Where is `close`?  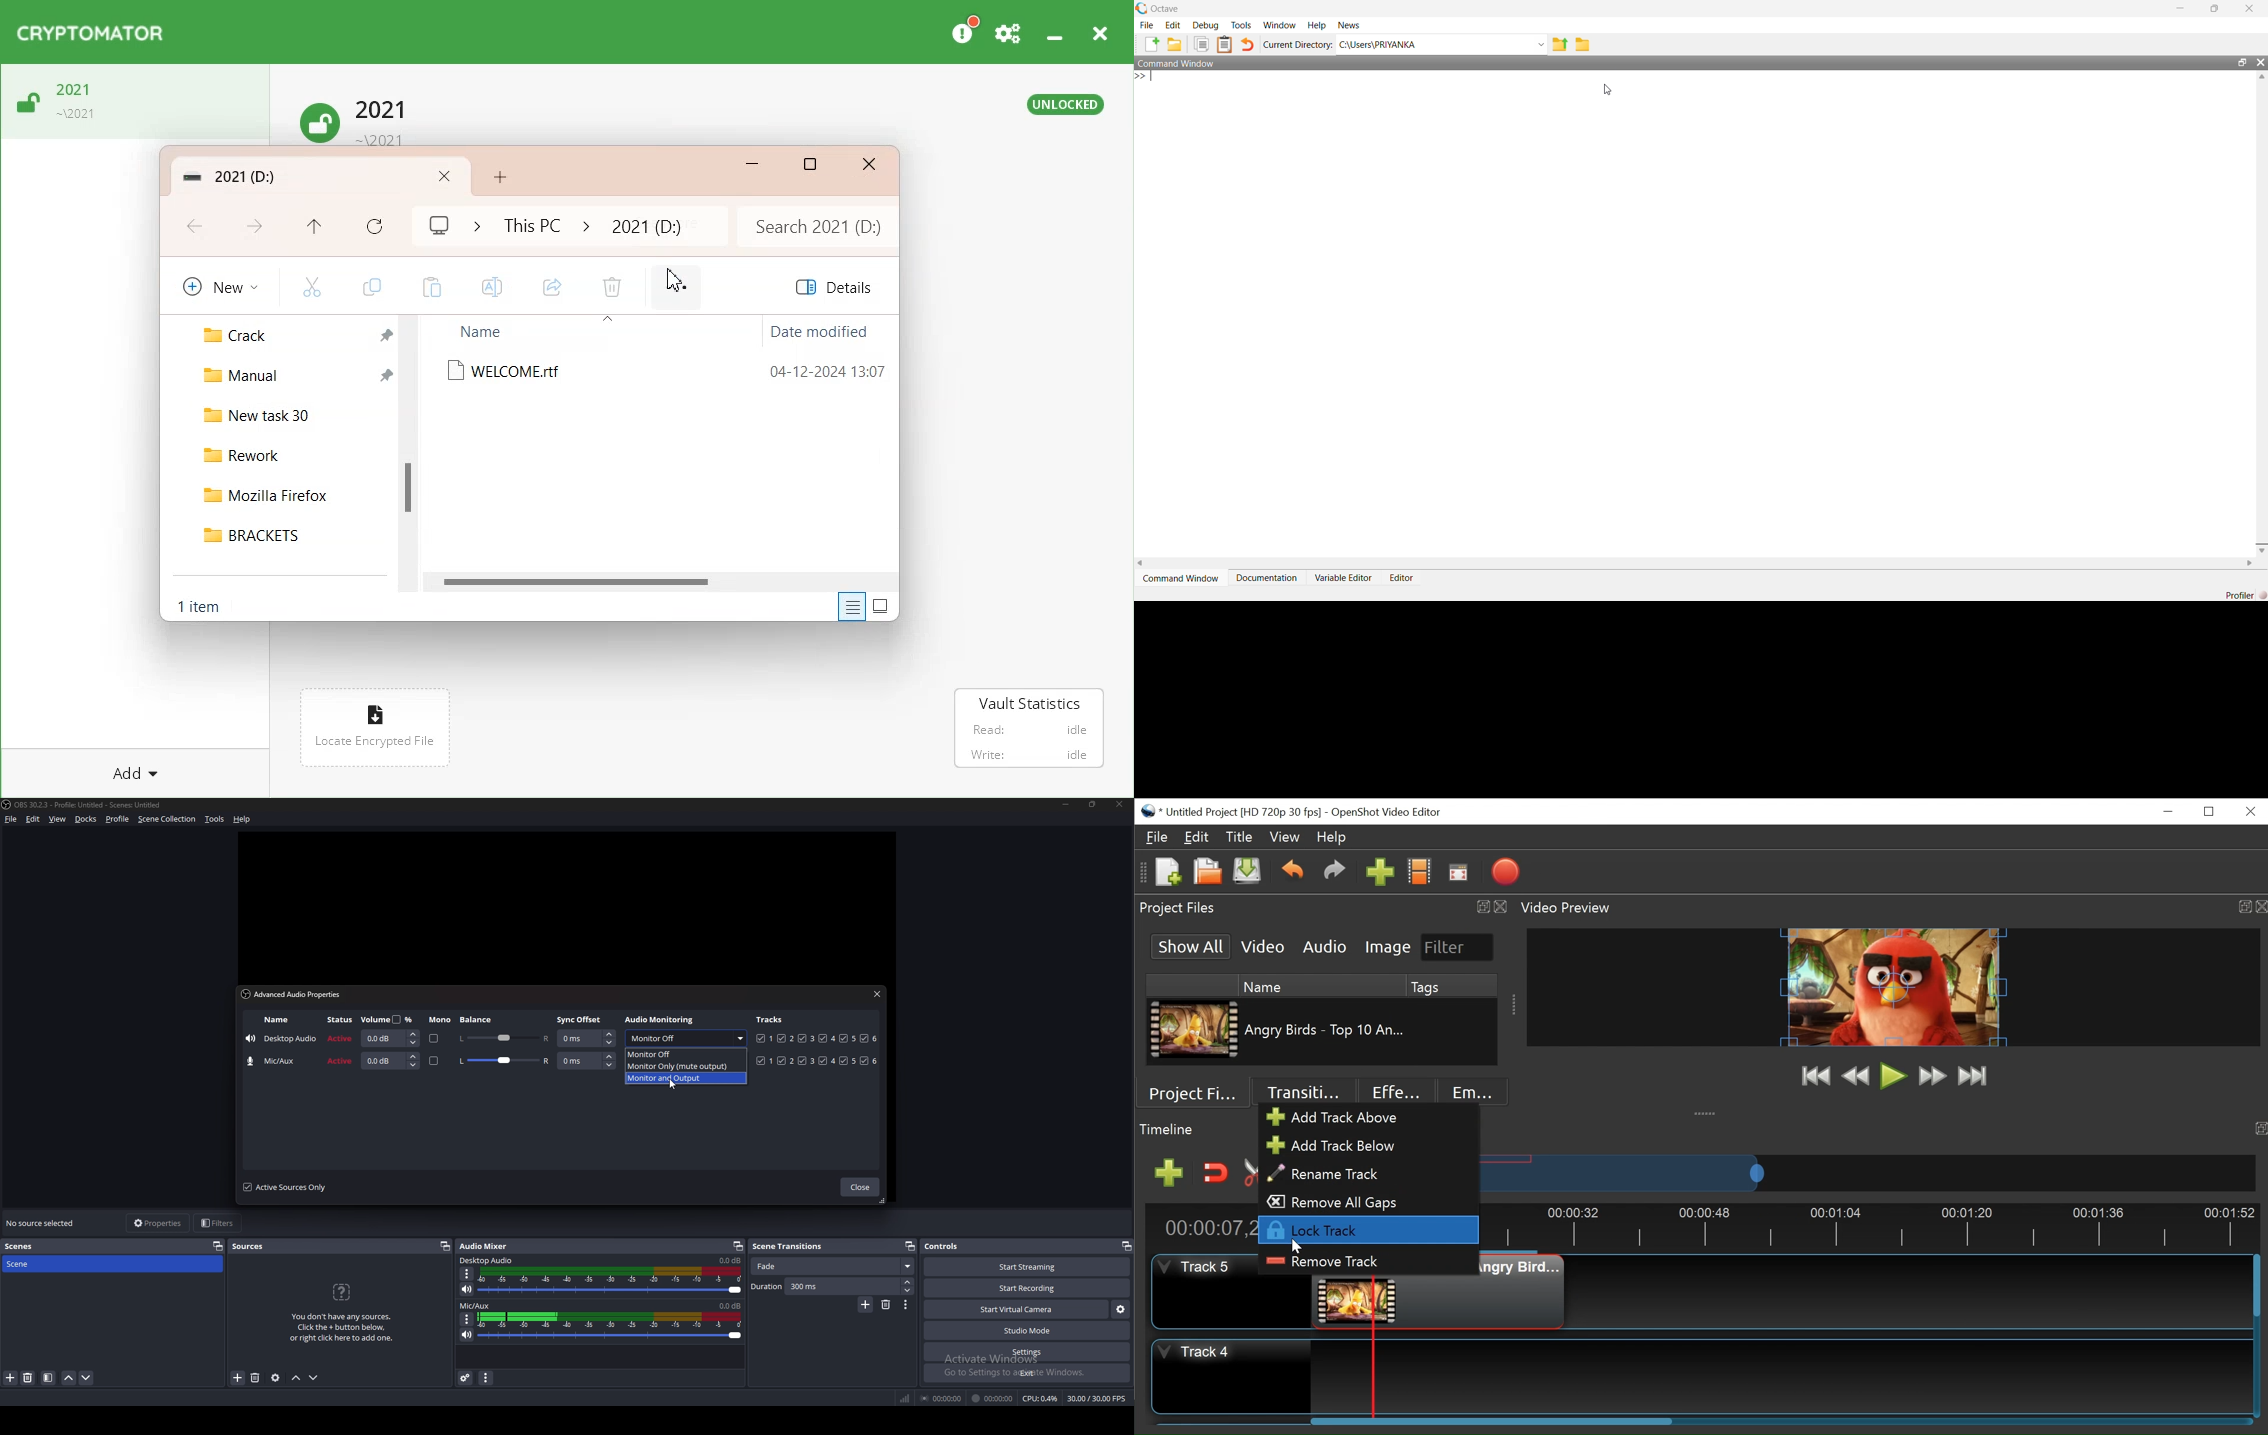
close is located at coordinates (1120, 804).